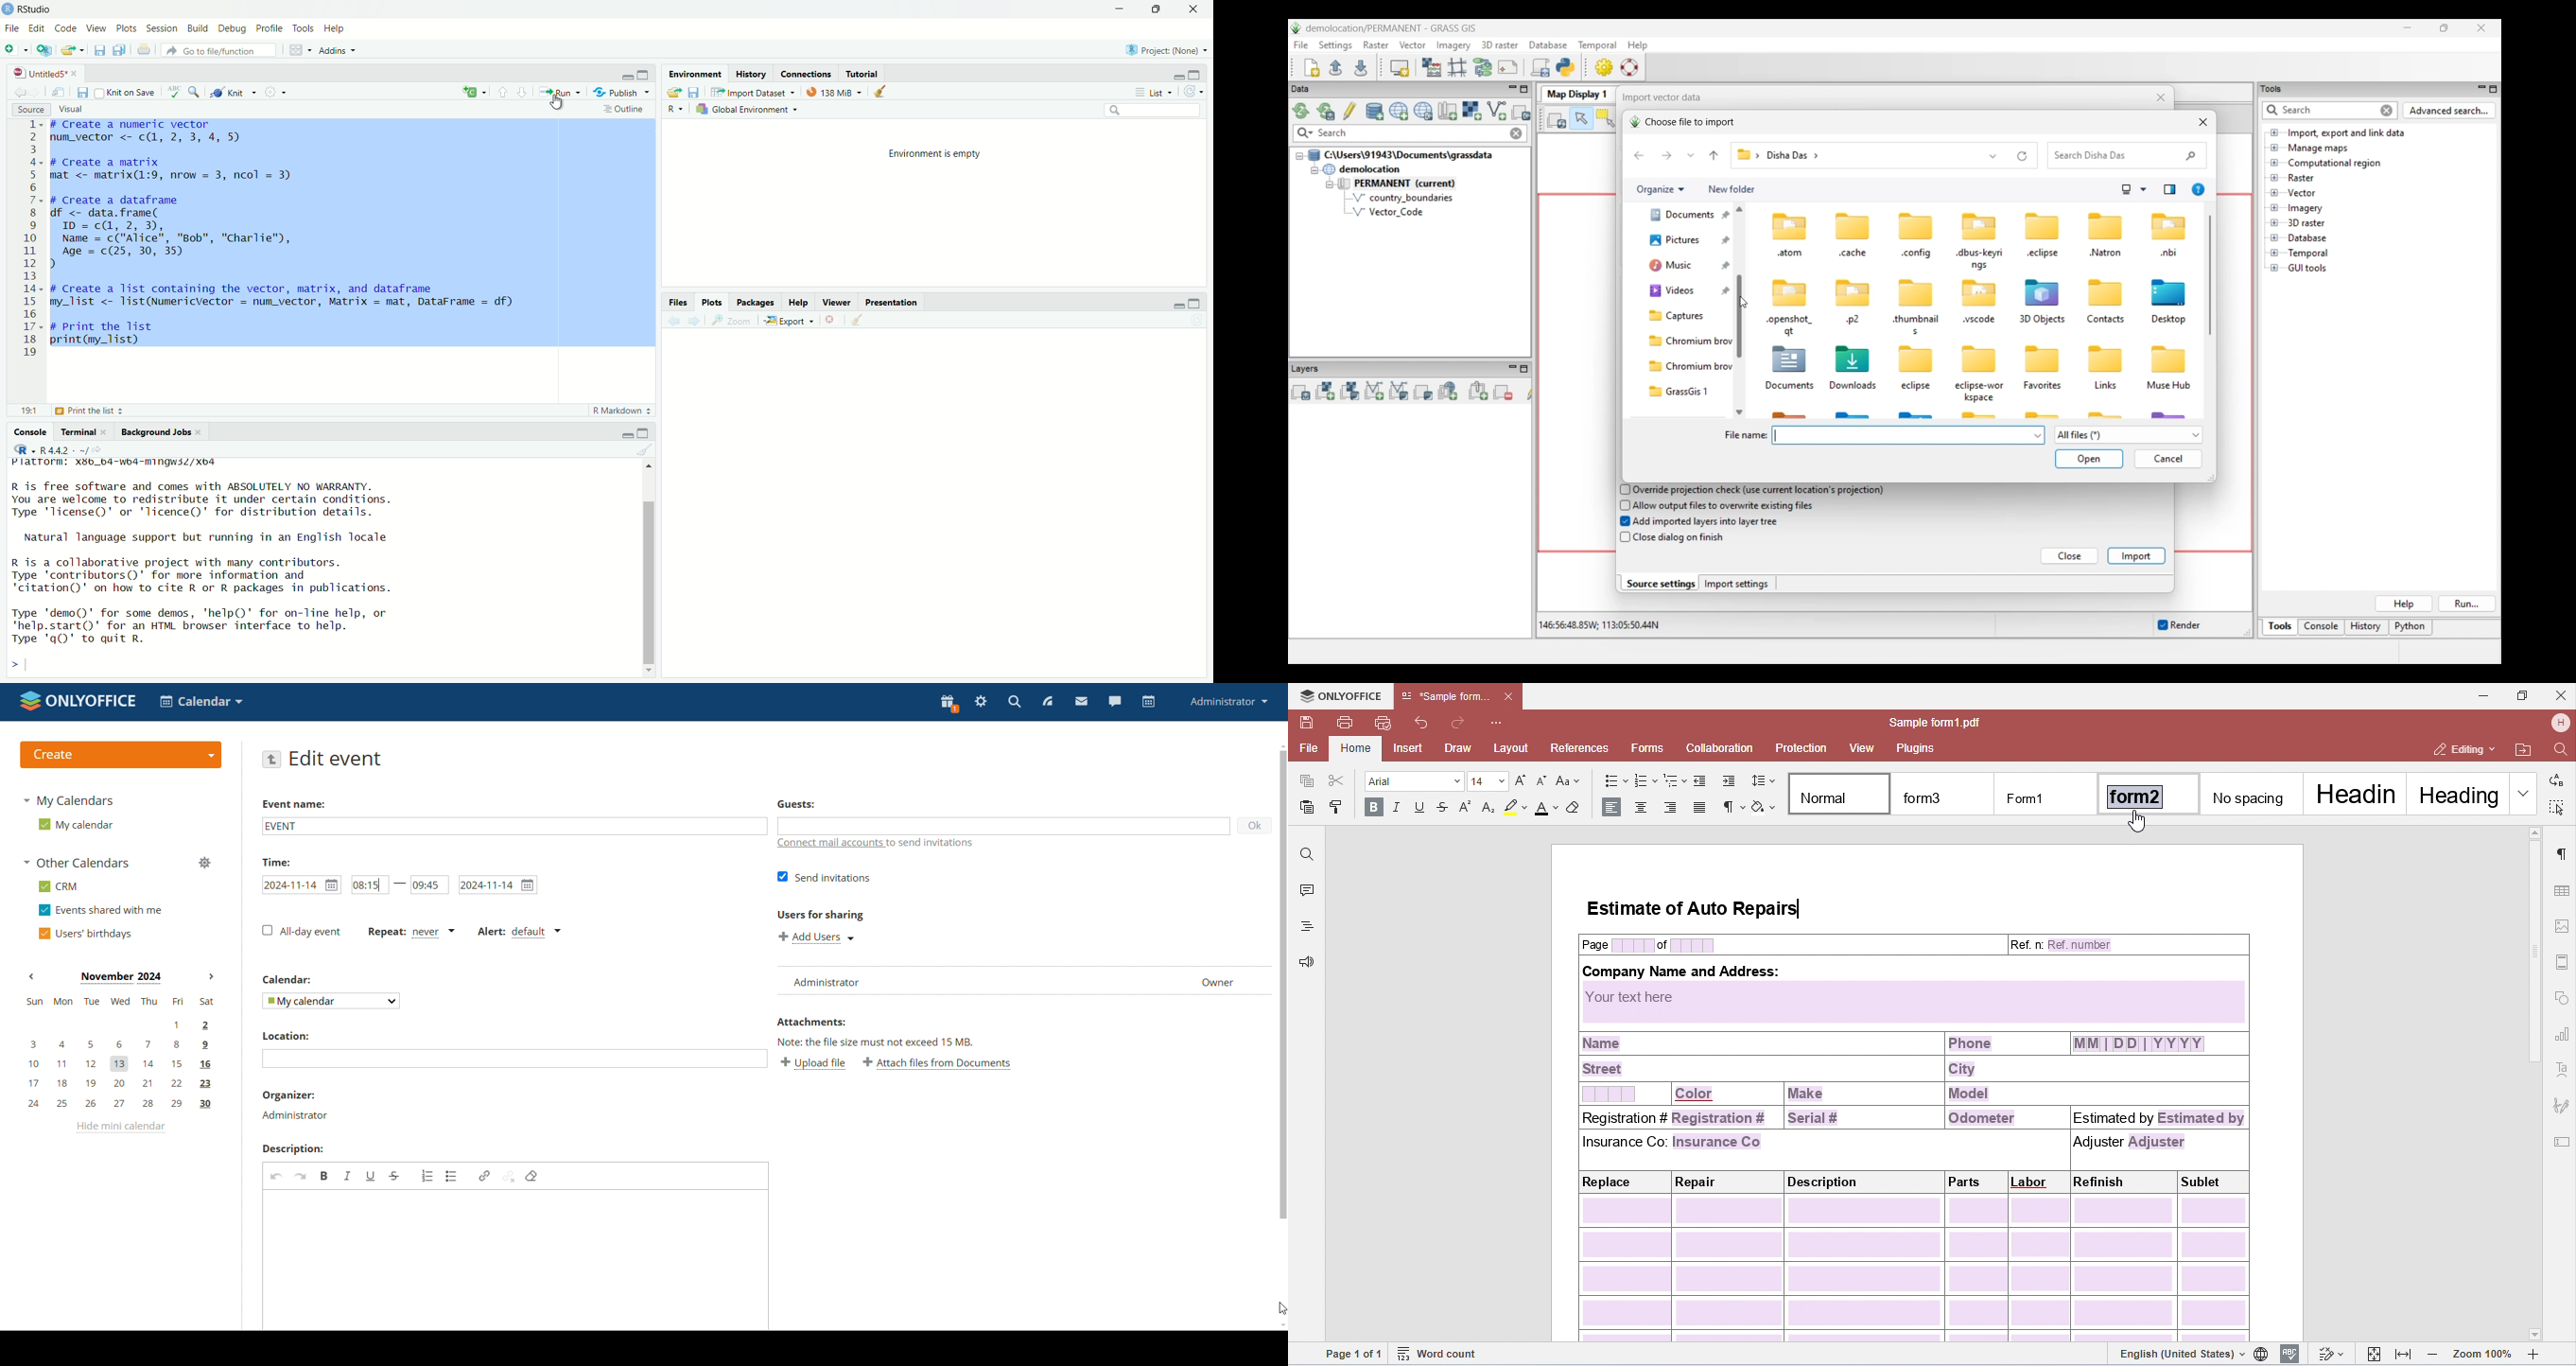  Describe the element at coordinates (753, 92) in the screenshot. I see `Import Dataset ~` at that location.